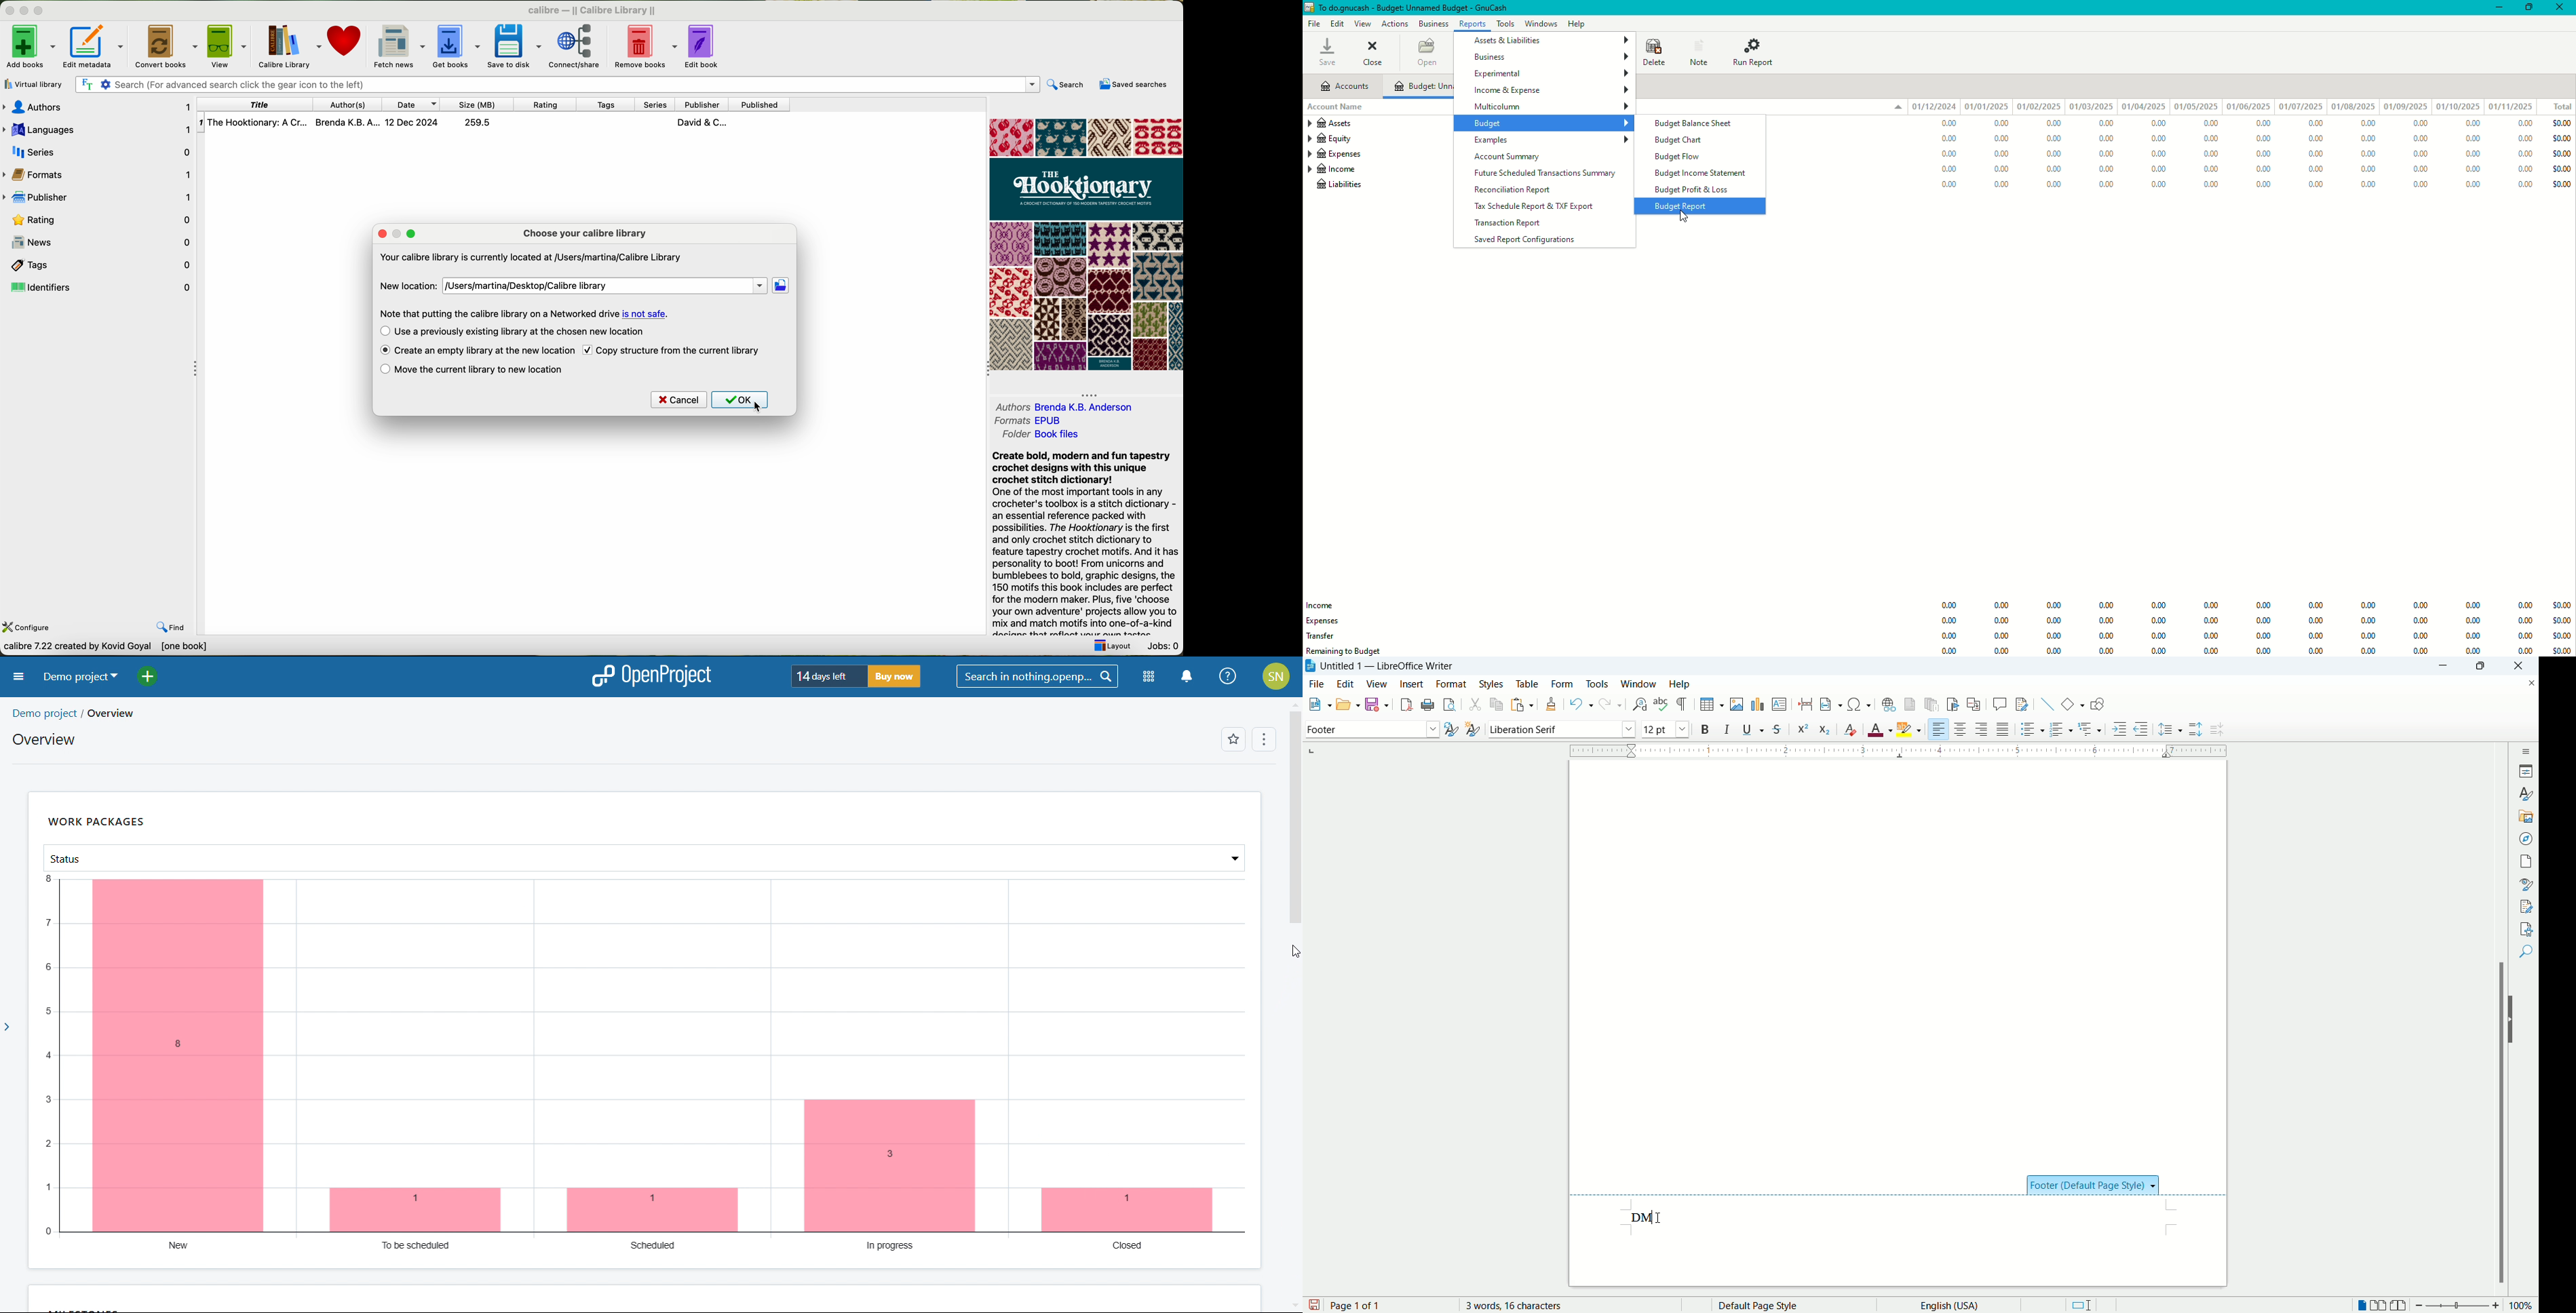 The height and width of the screenshot is (1316, 2576). What do you see at coordinates (577, 46) in the screenshot?
I see `connect/share` at bounding box center [577, 46].